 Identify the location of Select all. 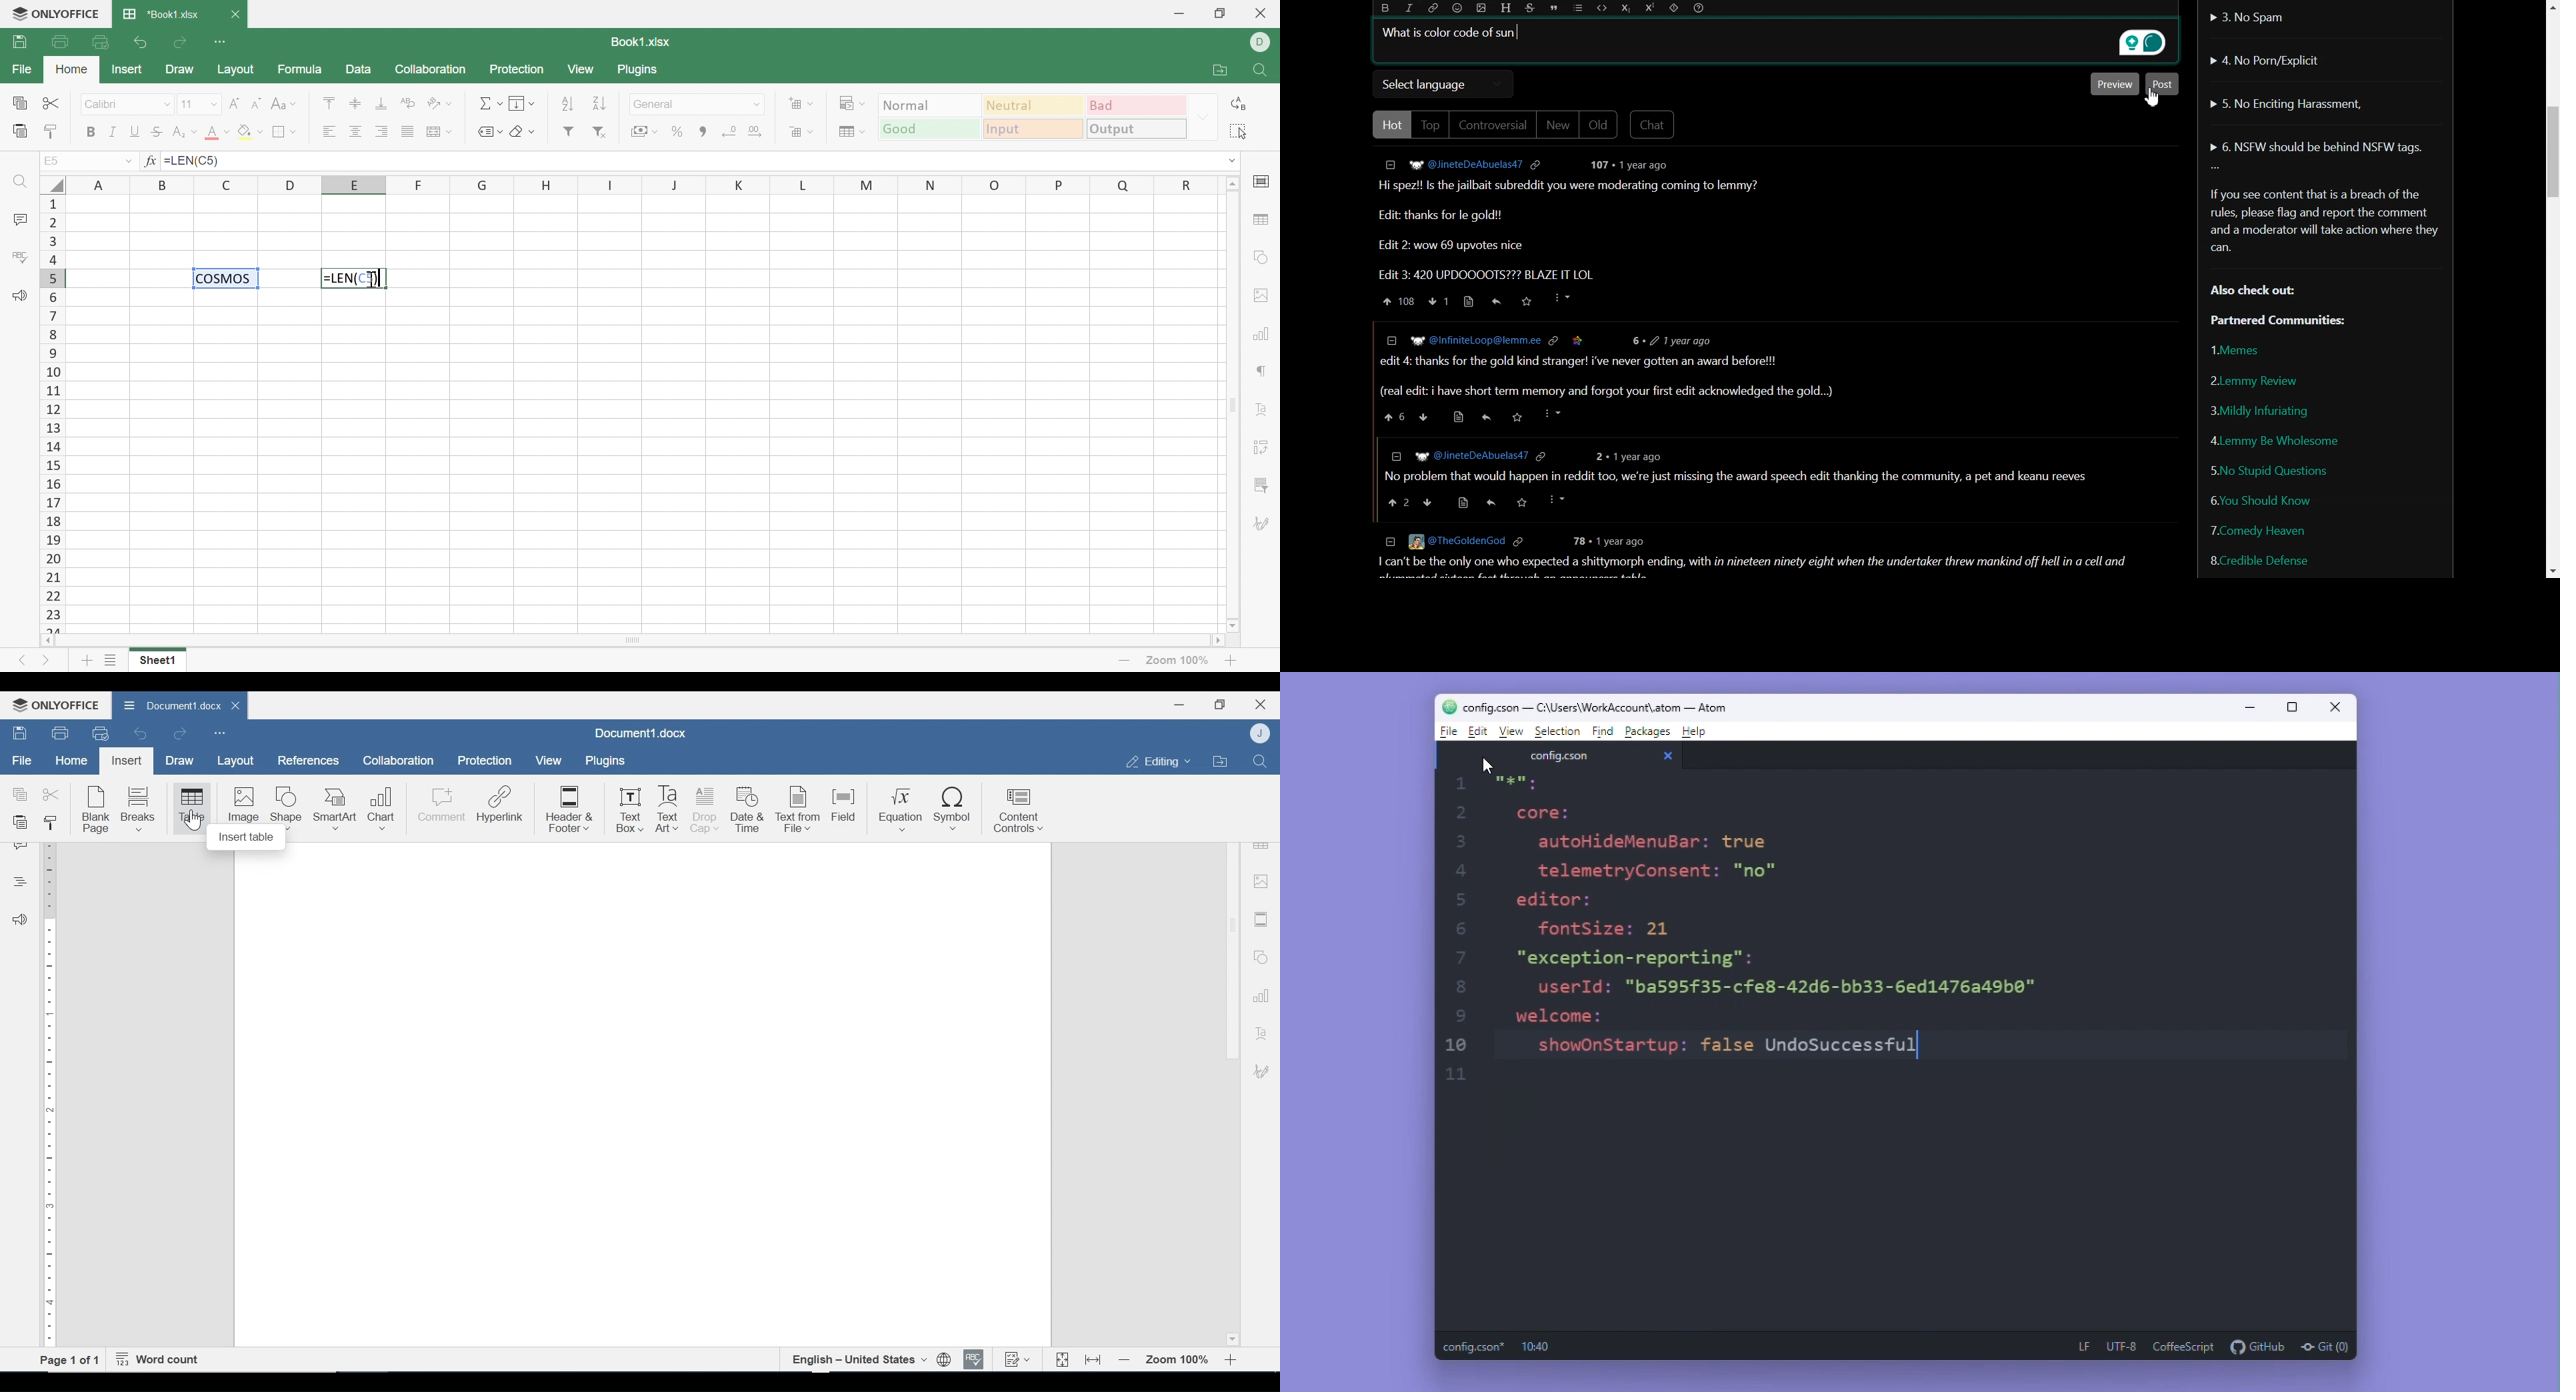
(1238, 131).